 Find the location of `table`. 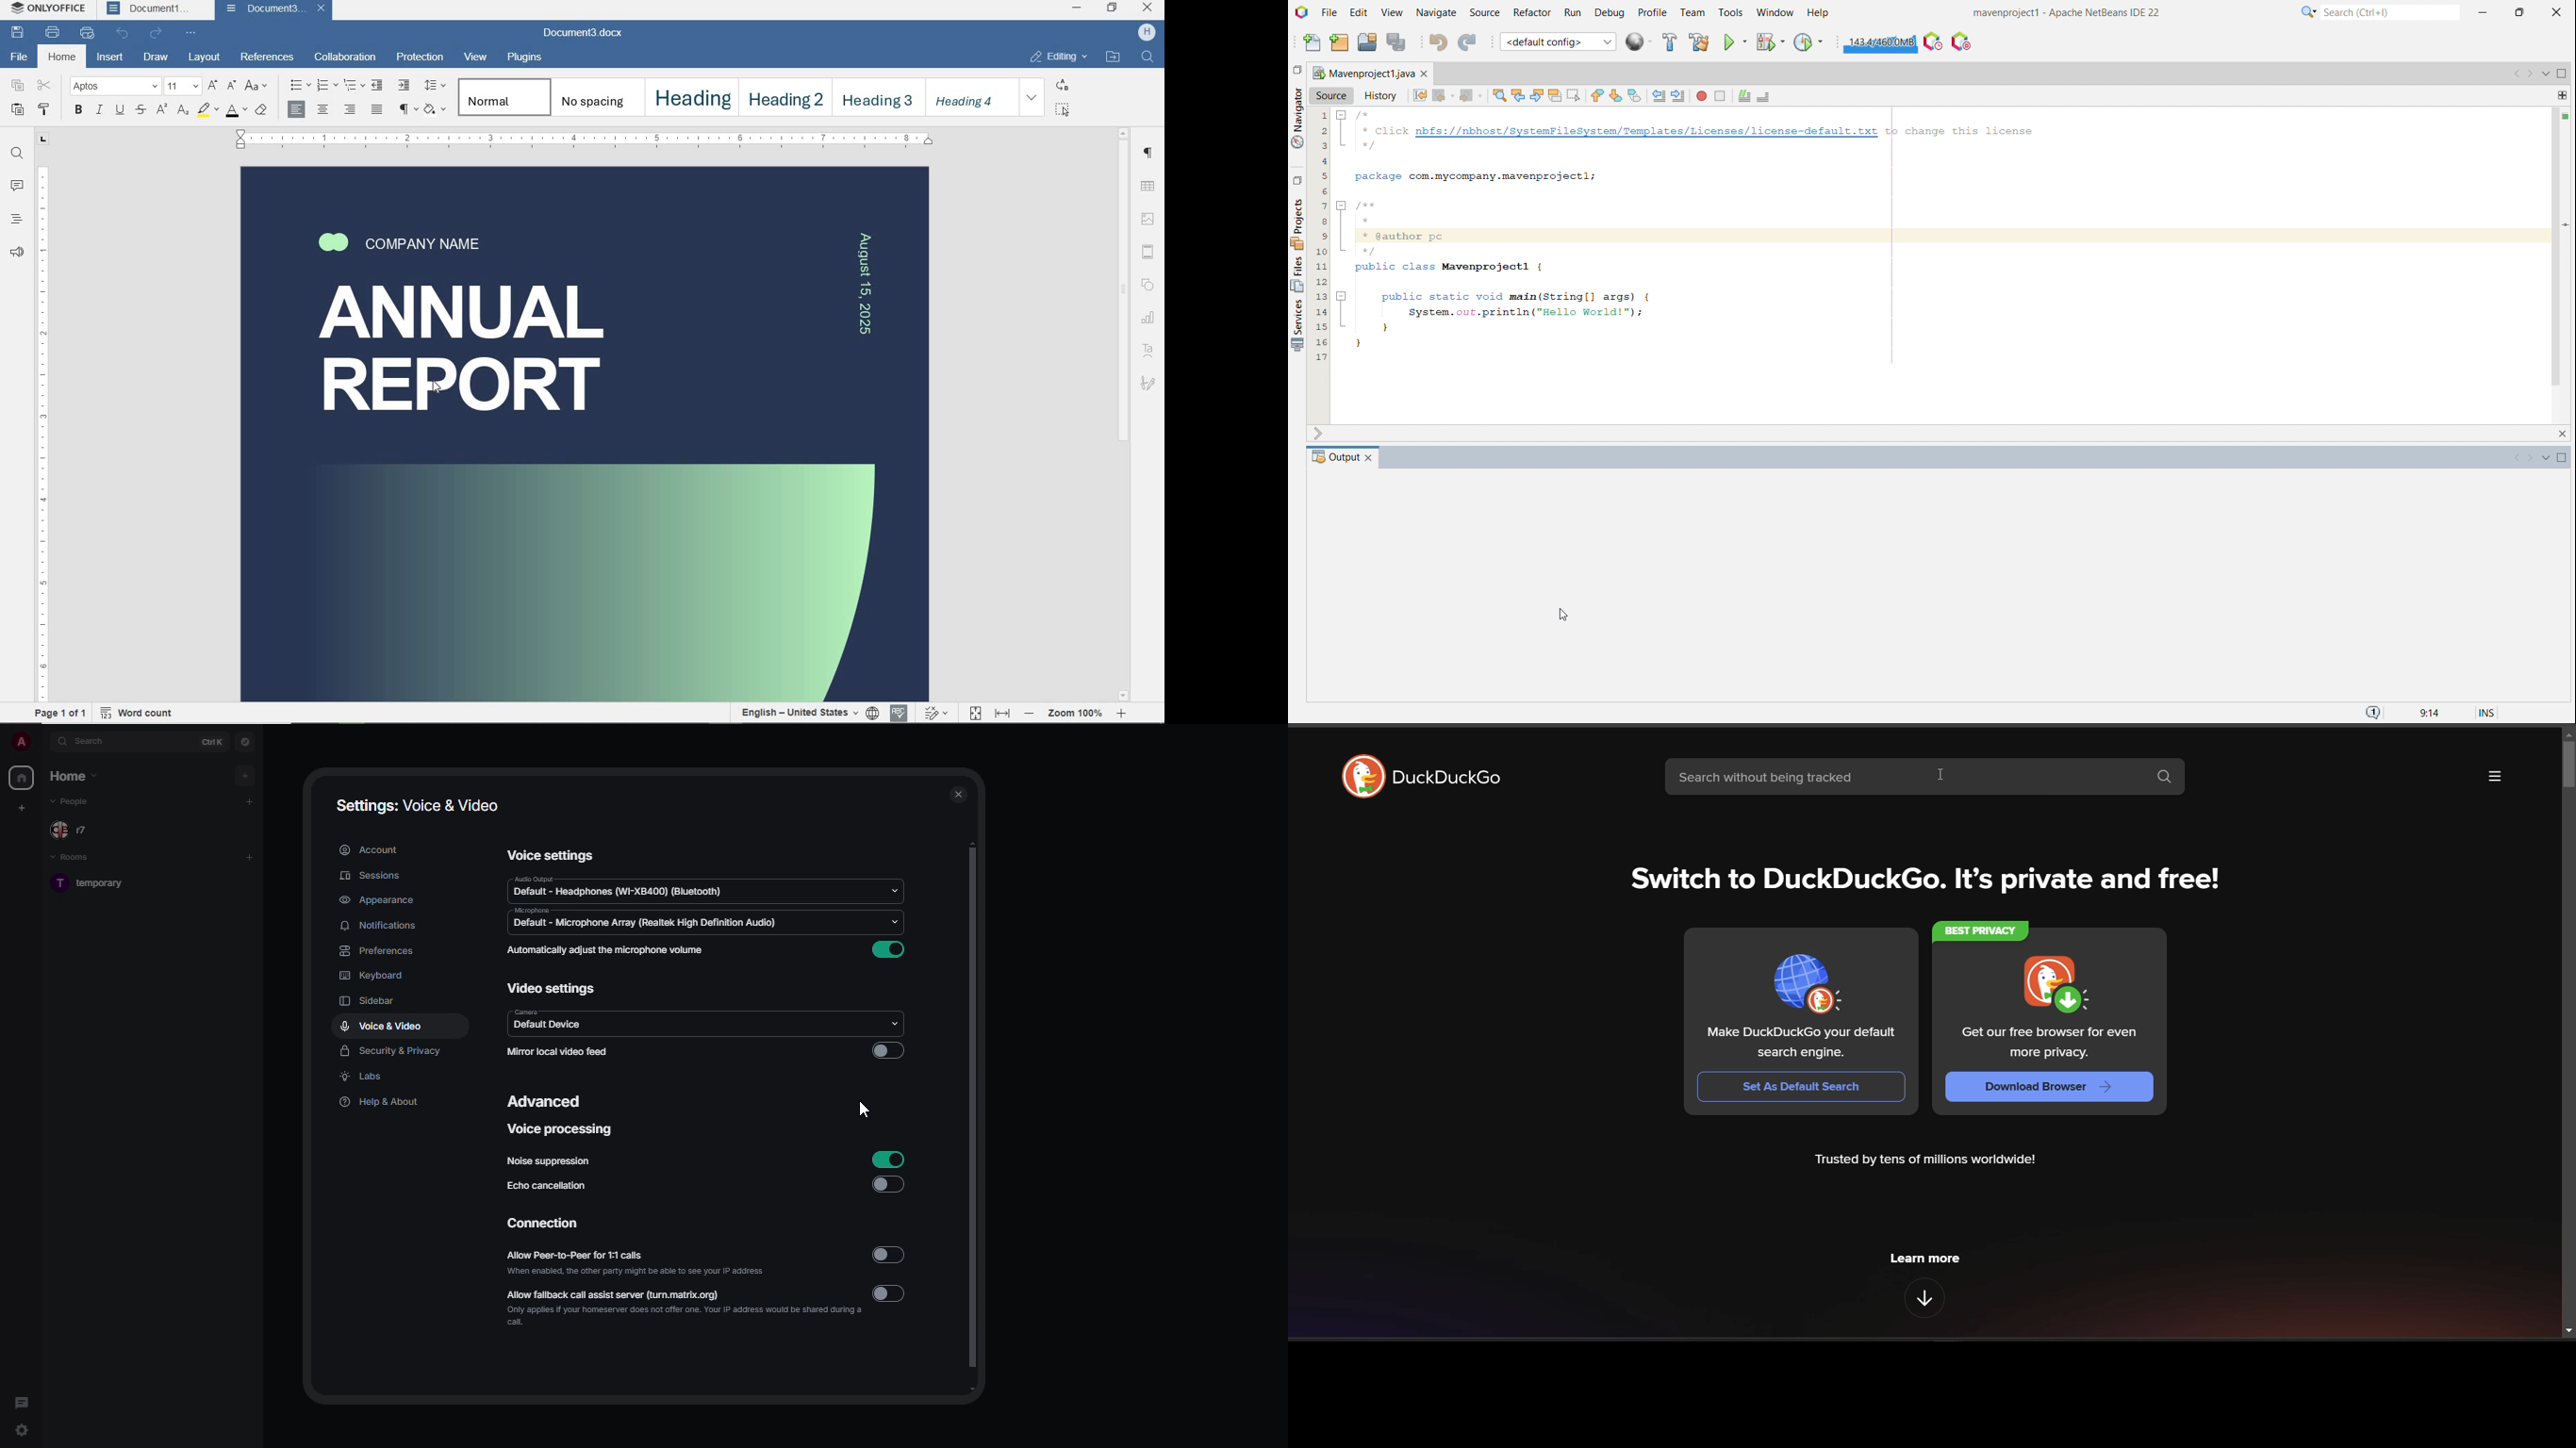

table is located at coordinates (1148, 187).